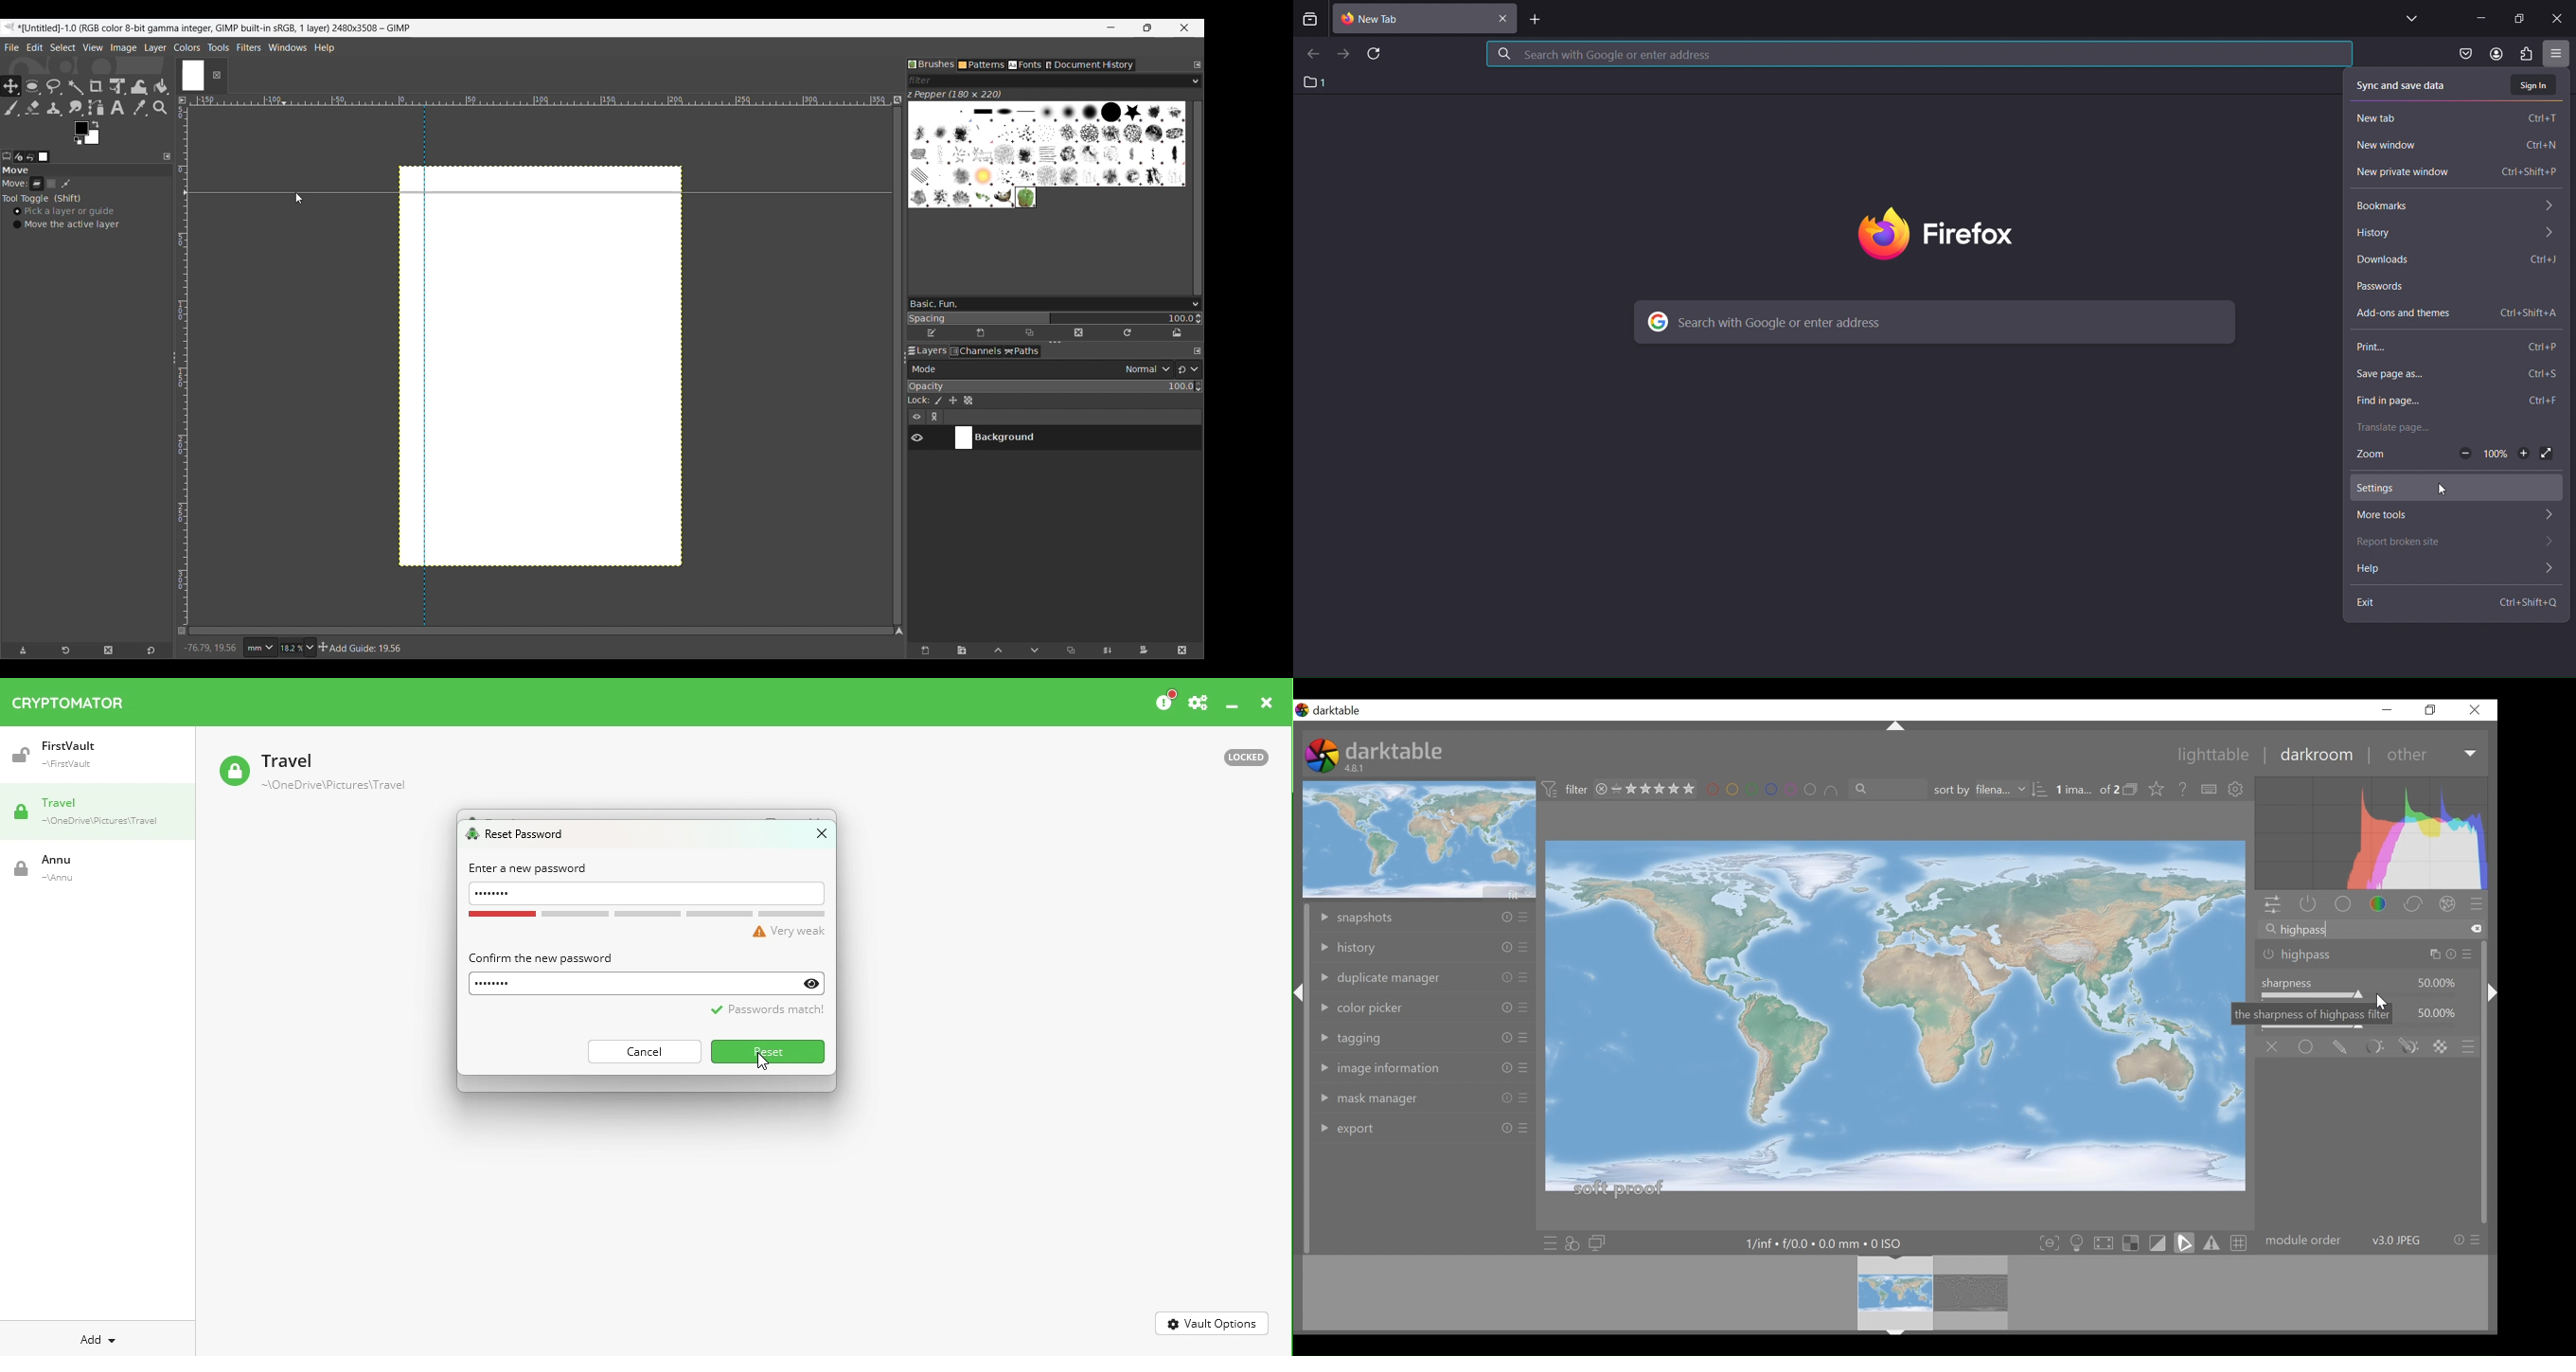 The image size is (2576, 1372). I want to click on toggle high quality processing, so click(2103, 1241).